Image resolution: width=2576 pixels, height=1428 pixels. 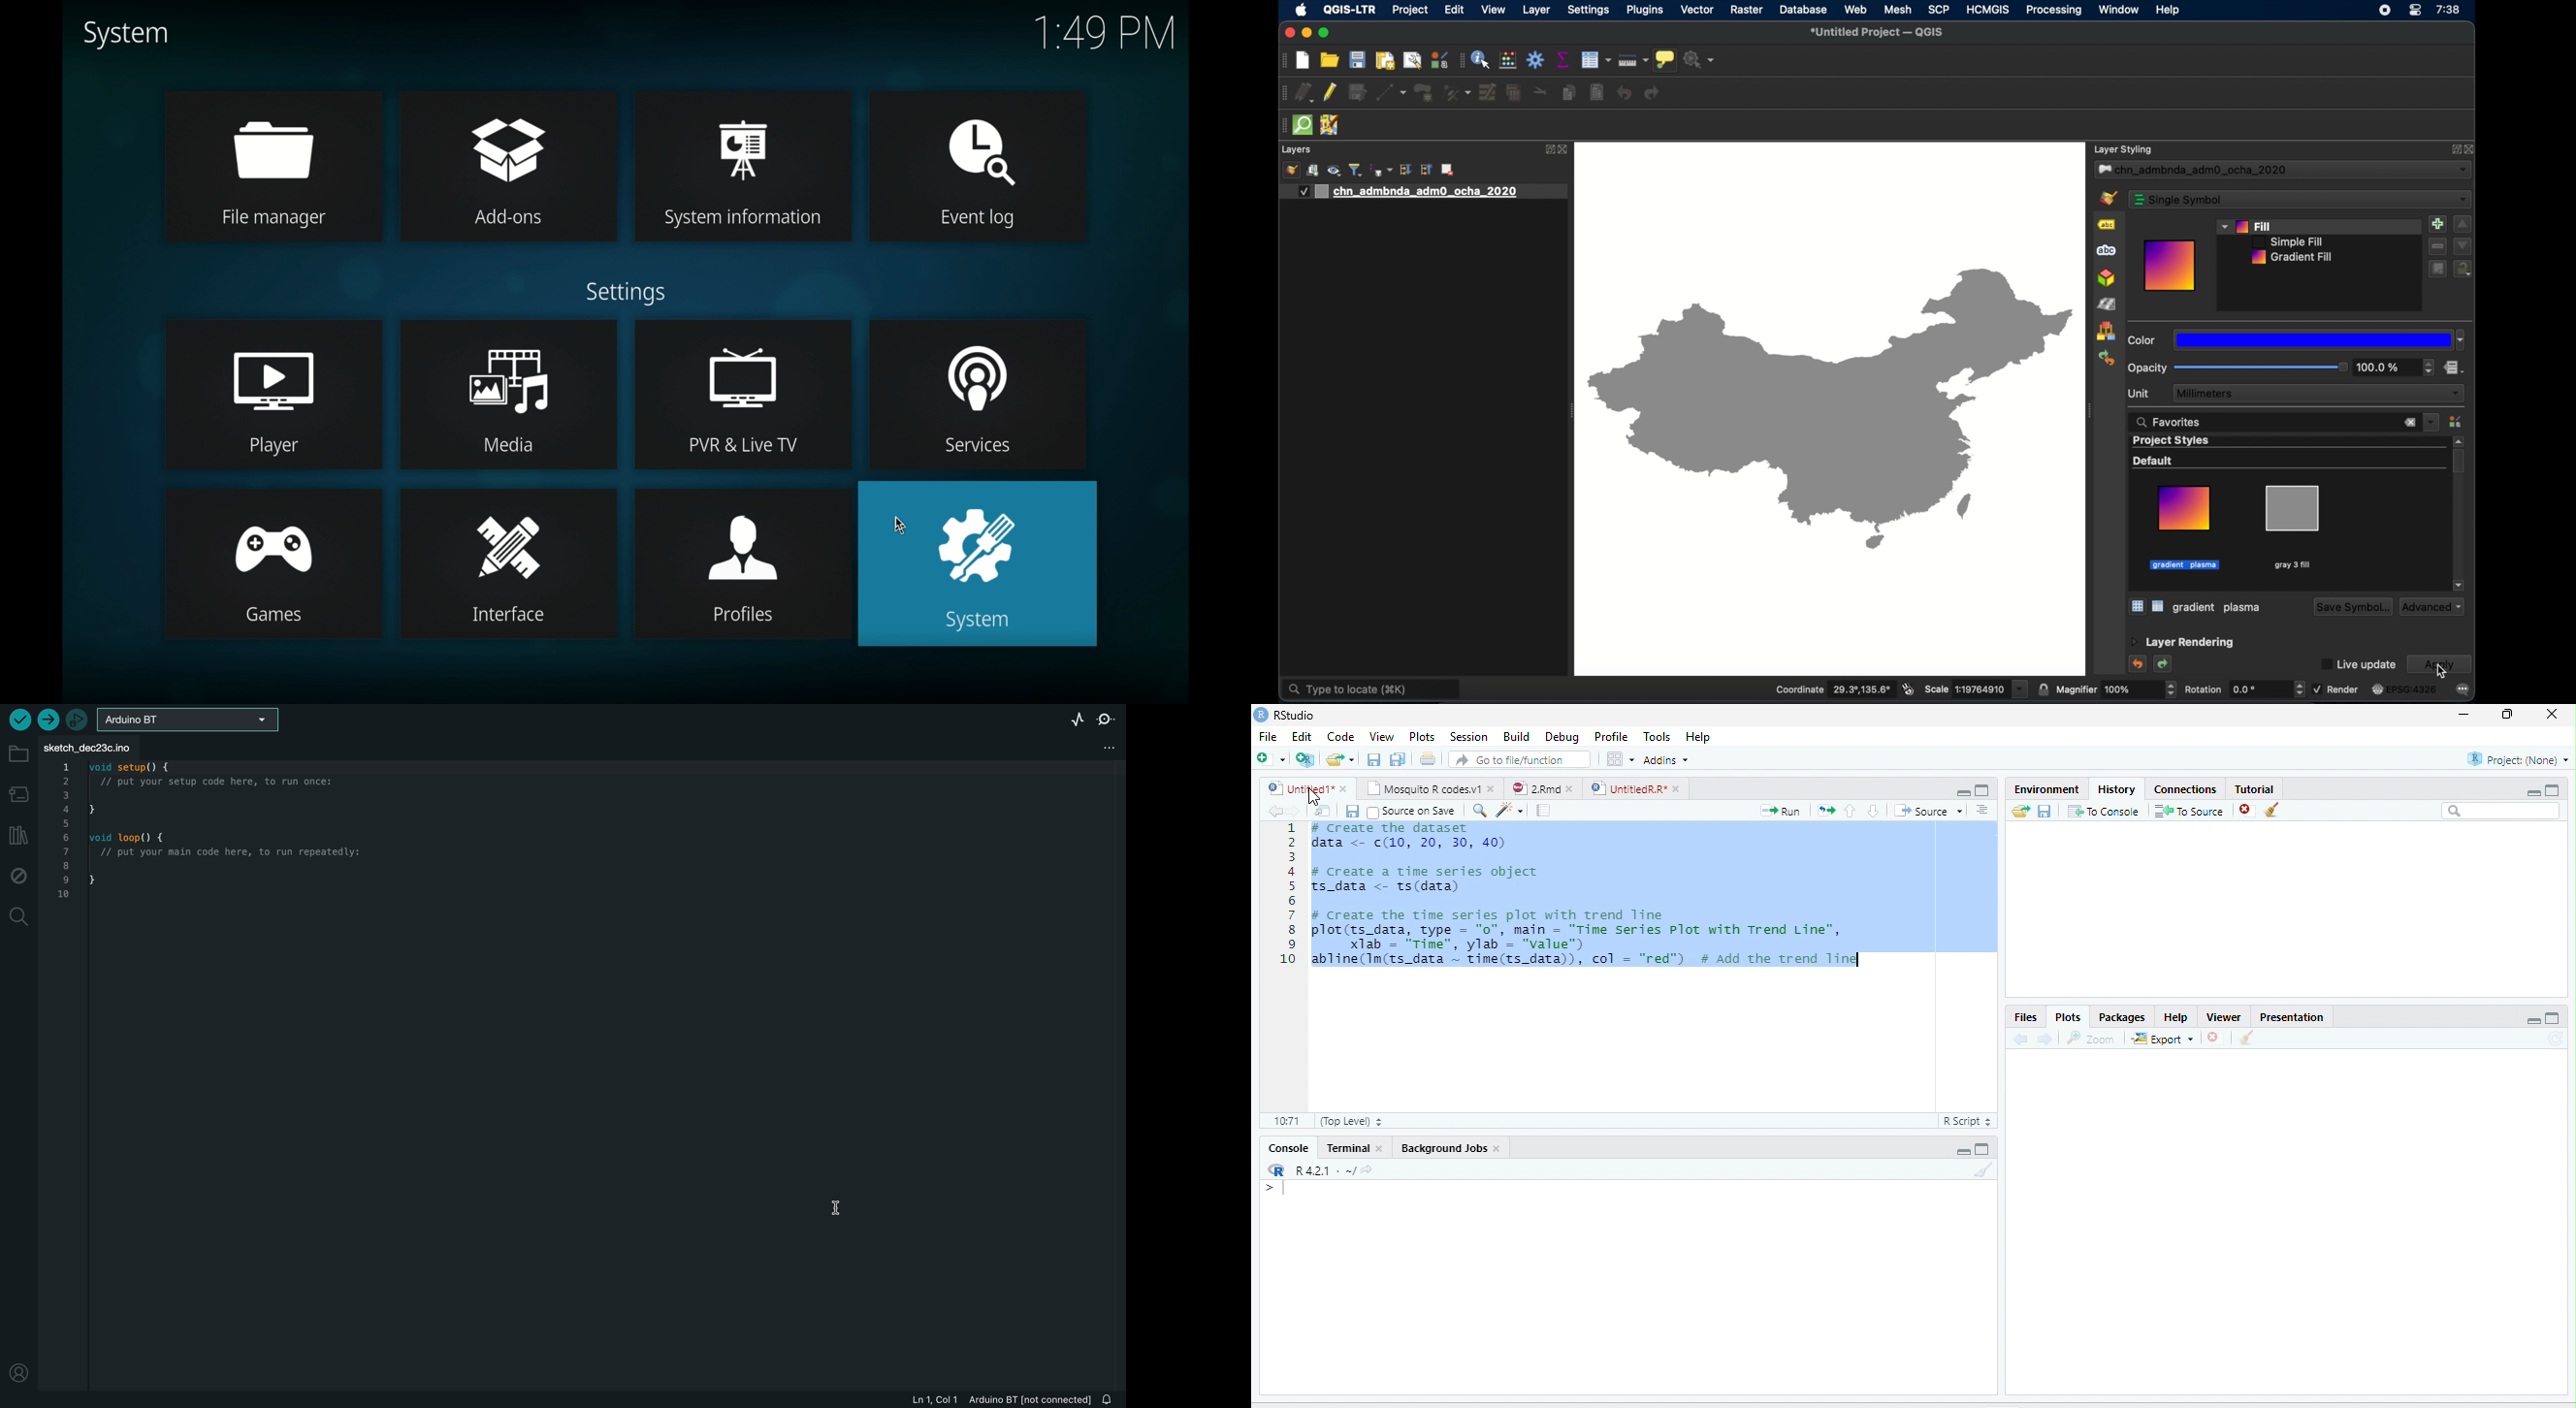 What do you see at coordinates (1570, 788) in the screenshot?
I see `close` at bounding box center [1570, 788].